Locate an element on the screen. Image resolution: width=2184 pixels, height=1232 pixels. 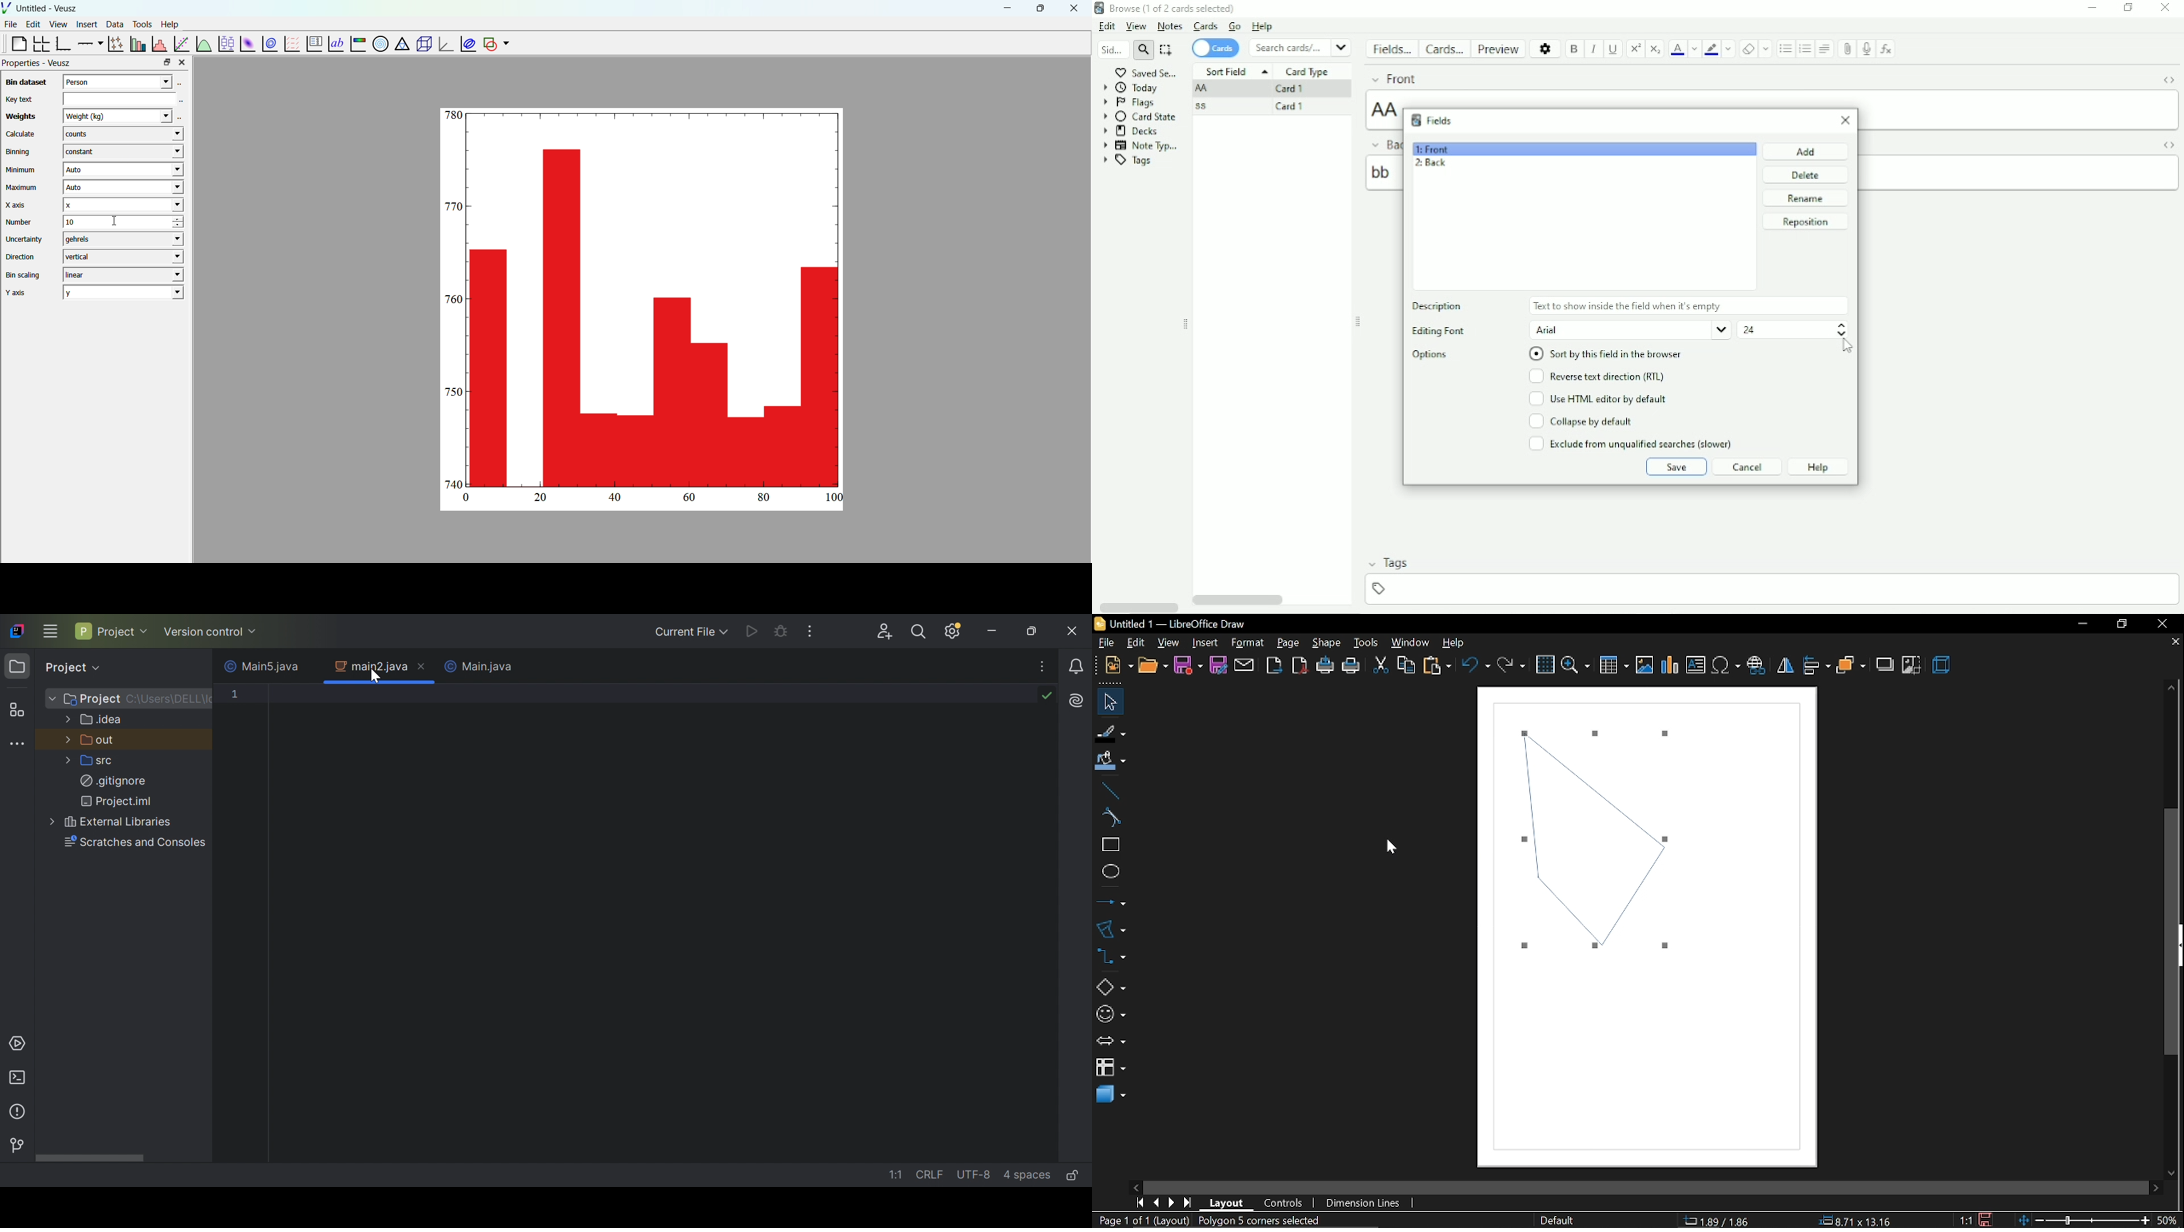
change zoom is located at coordinates (2084, 1219).